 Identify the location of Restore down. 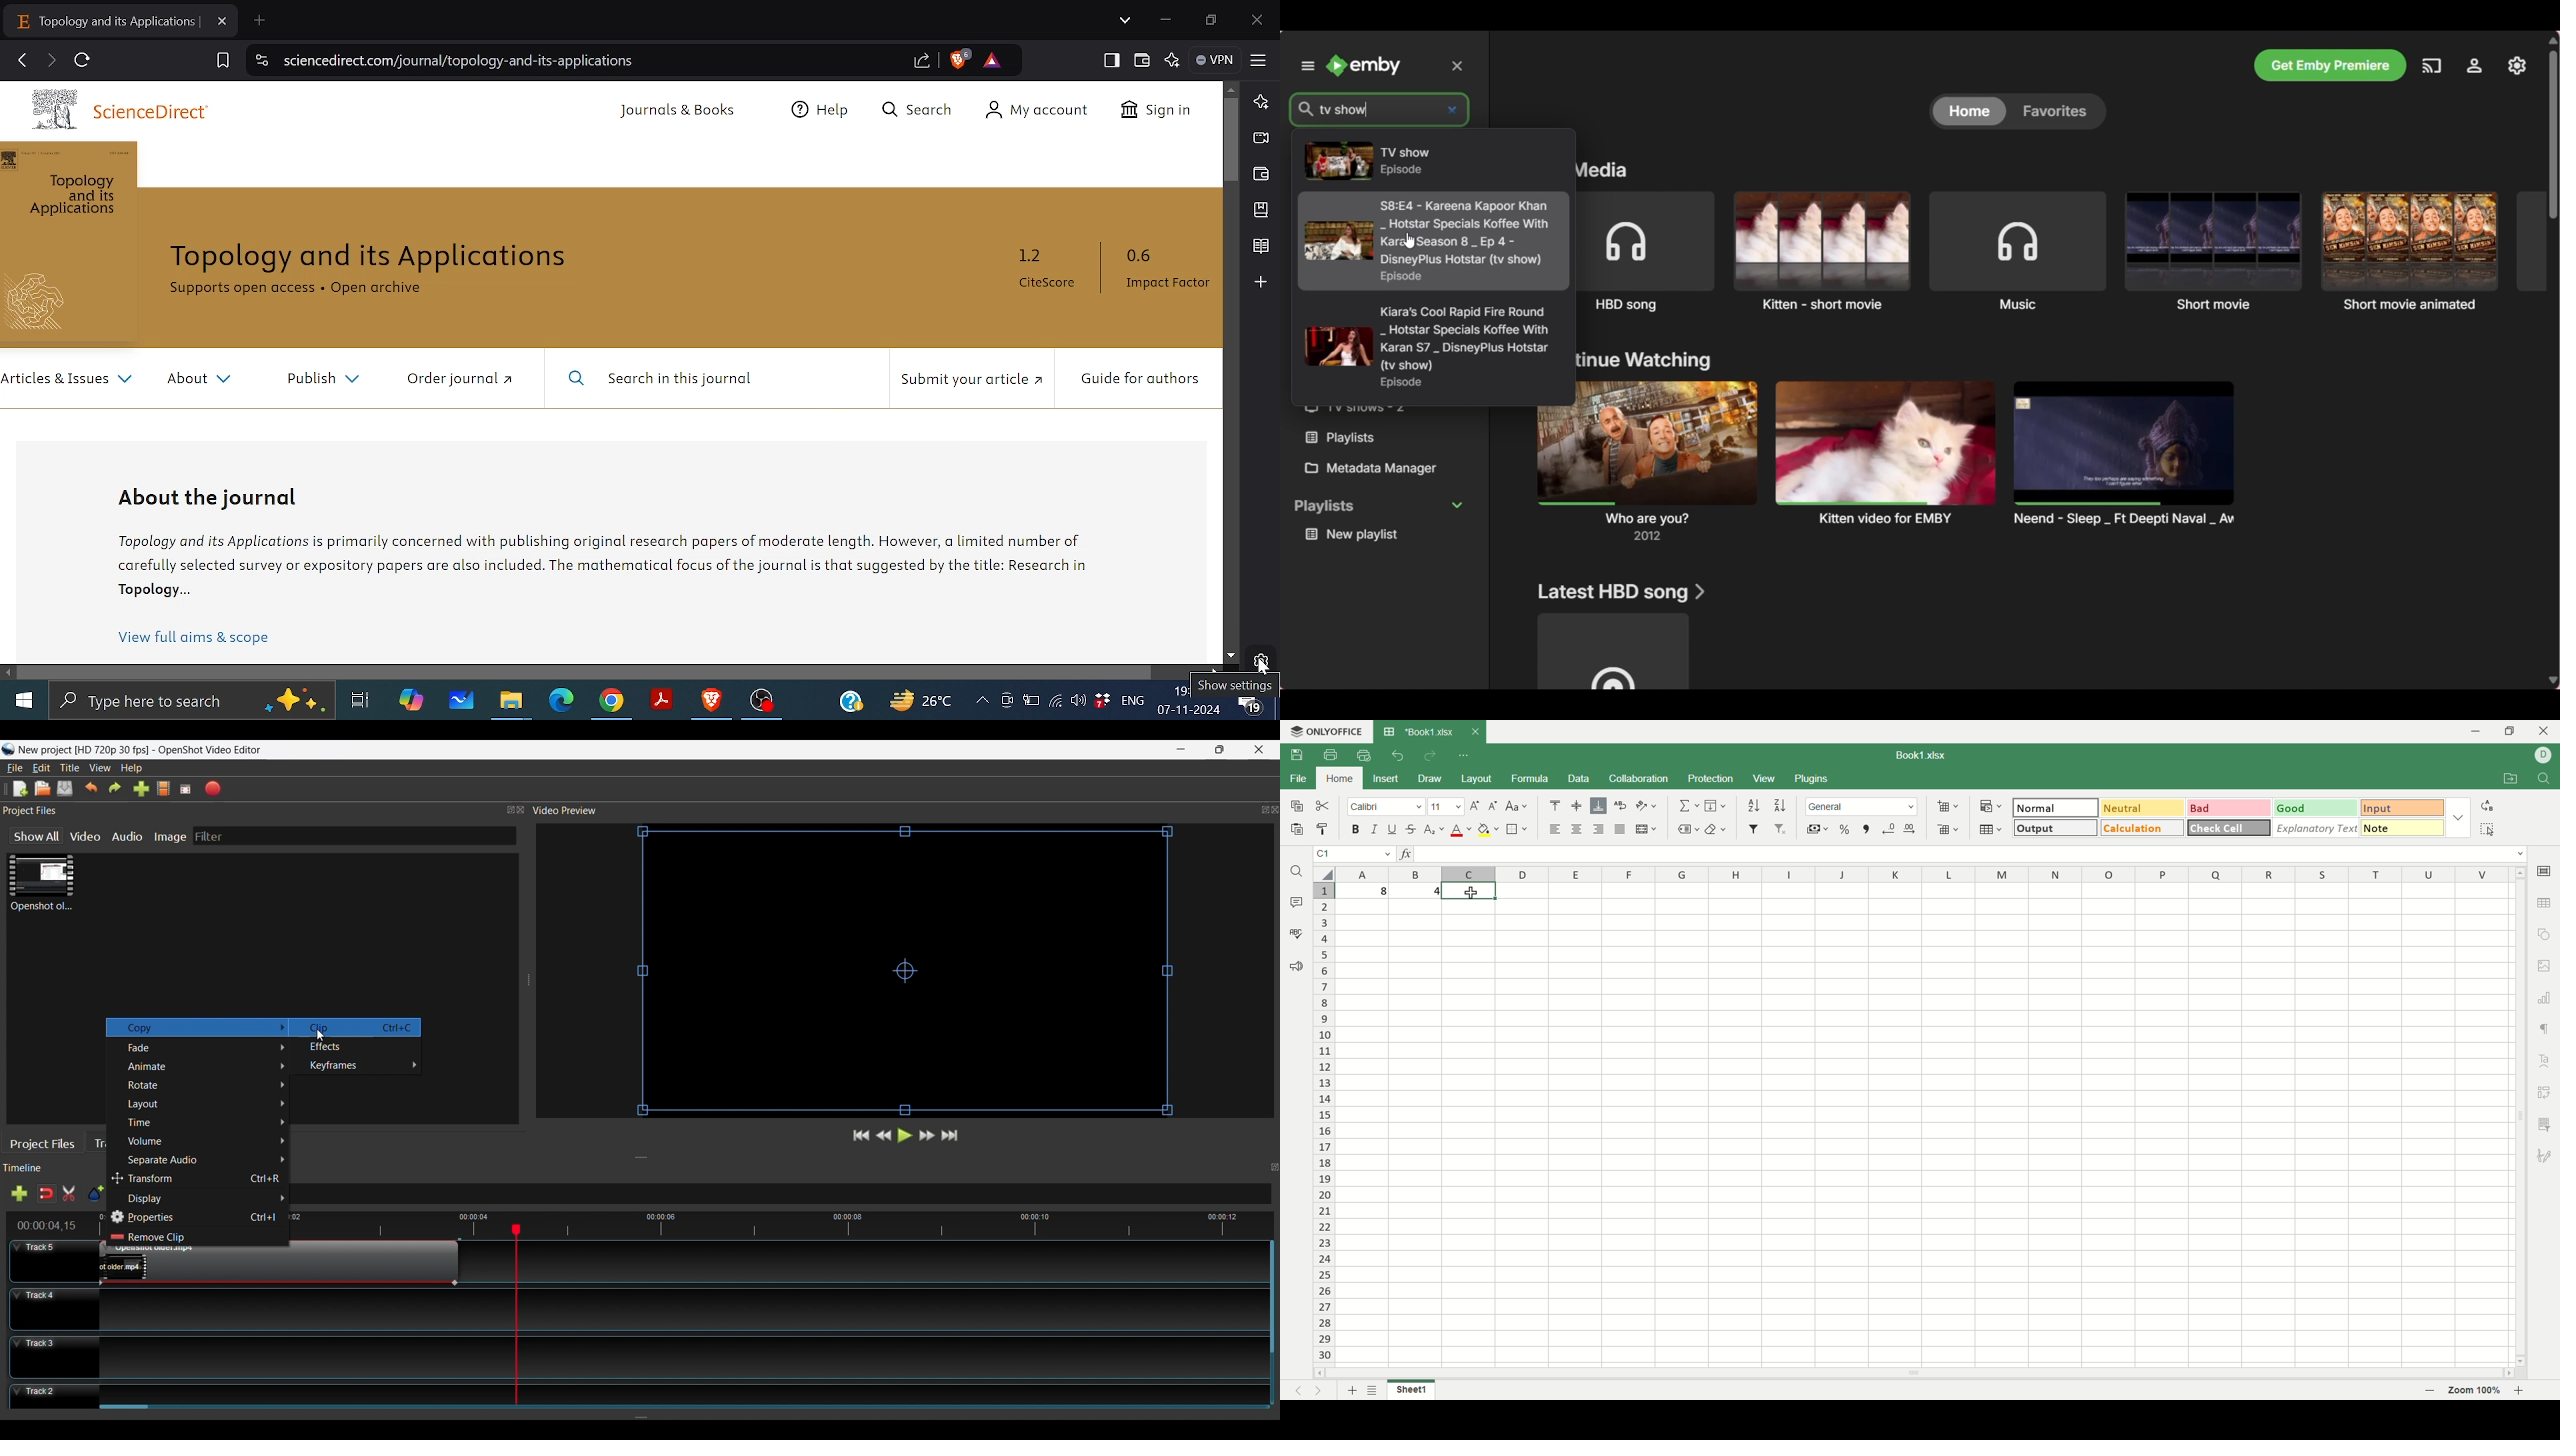
(1211, 20).